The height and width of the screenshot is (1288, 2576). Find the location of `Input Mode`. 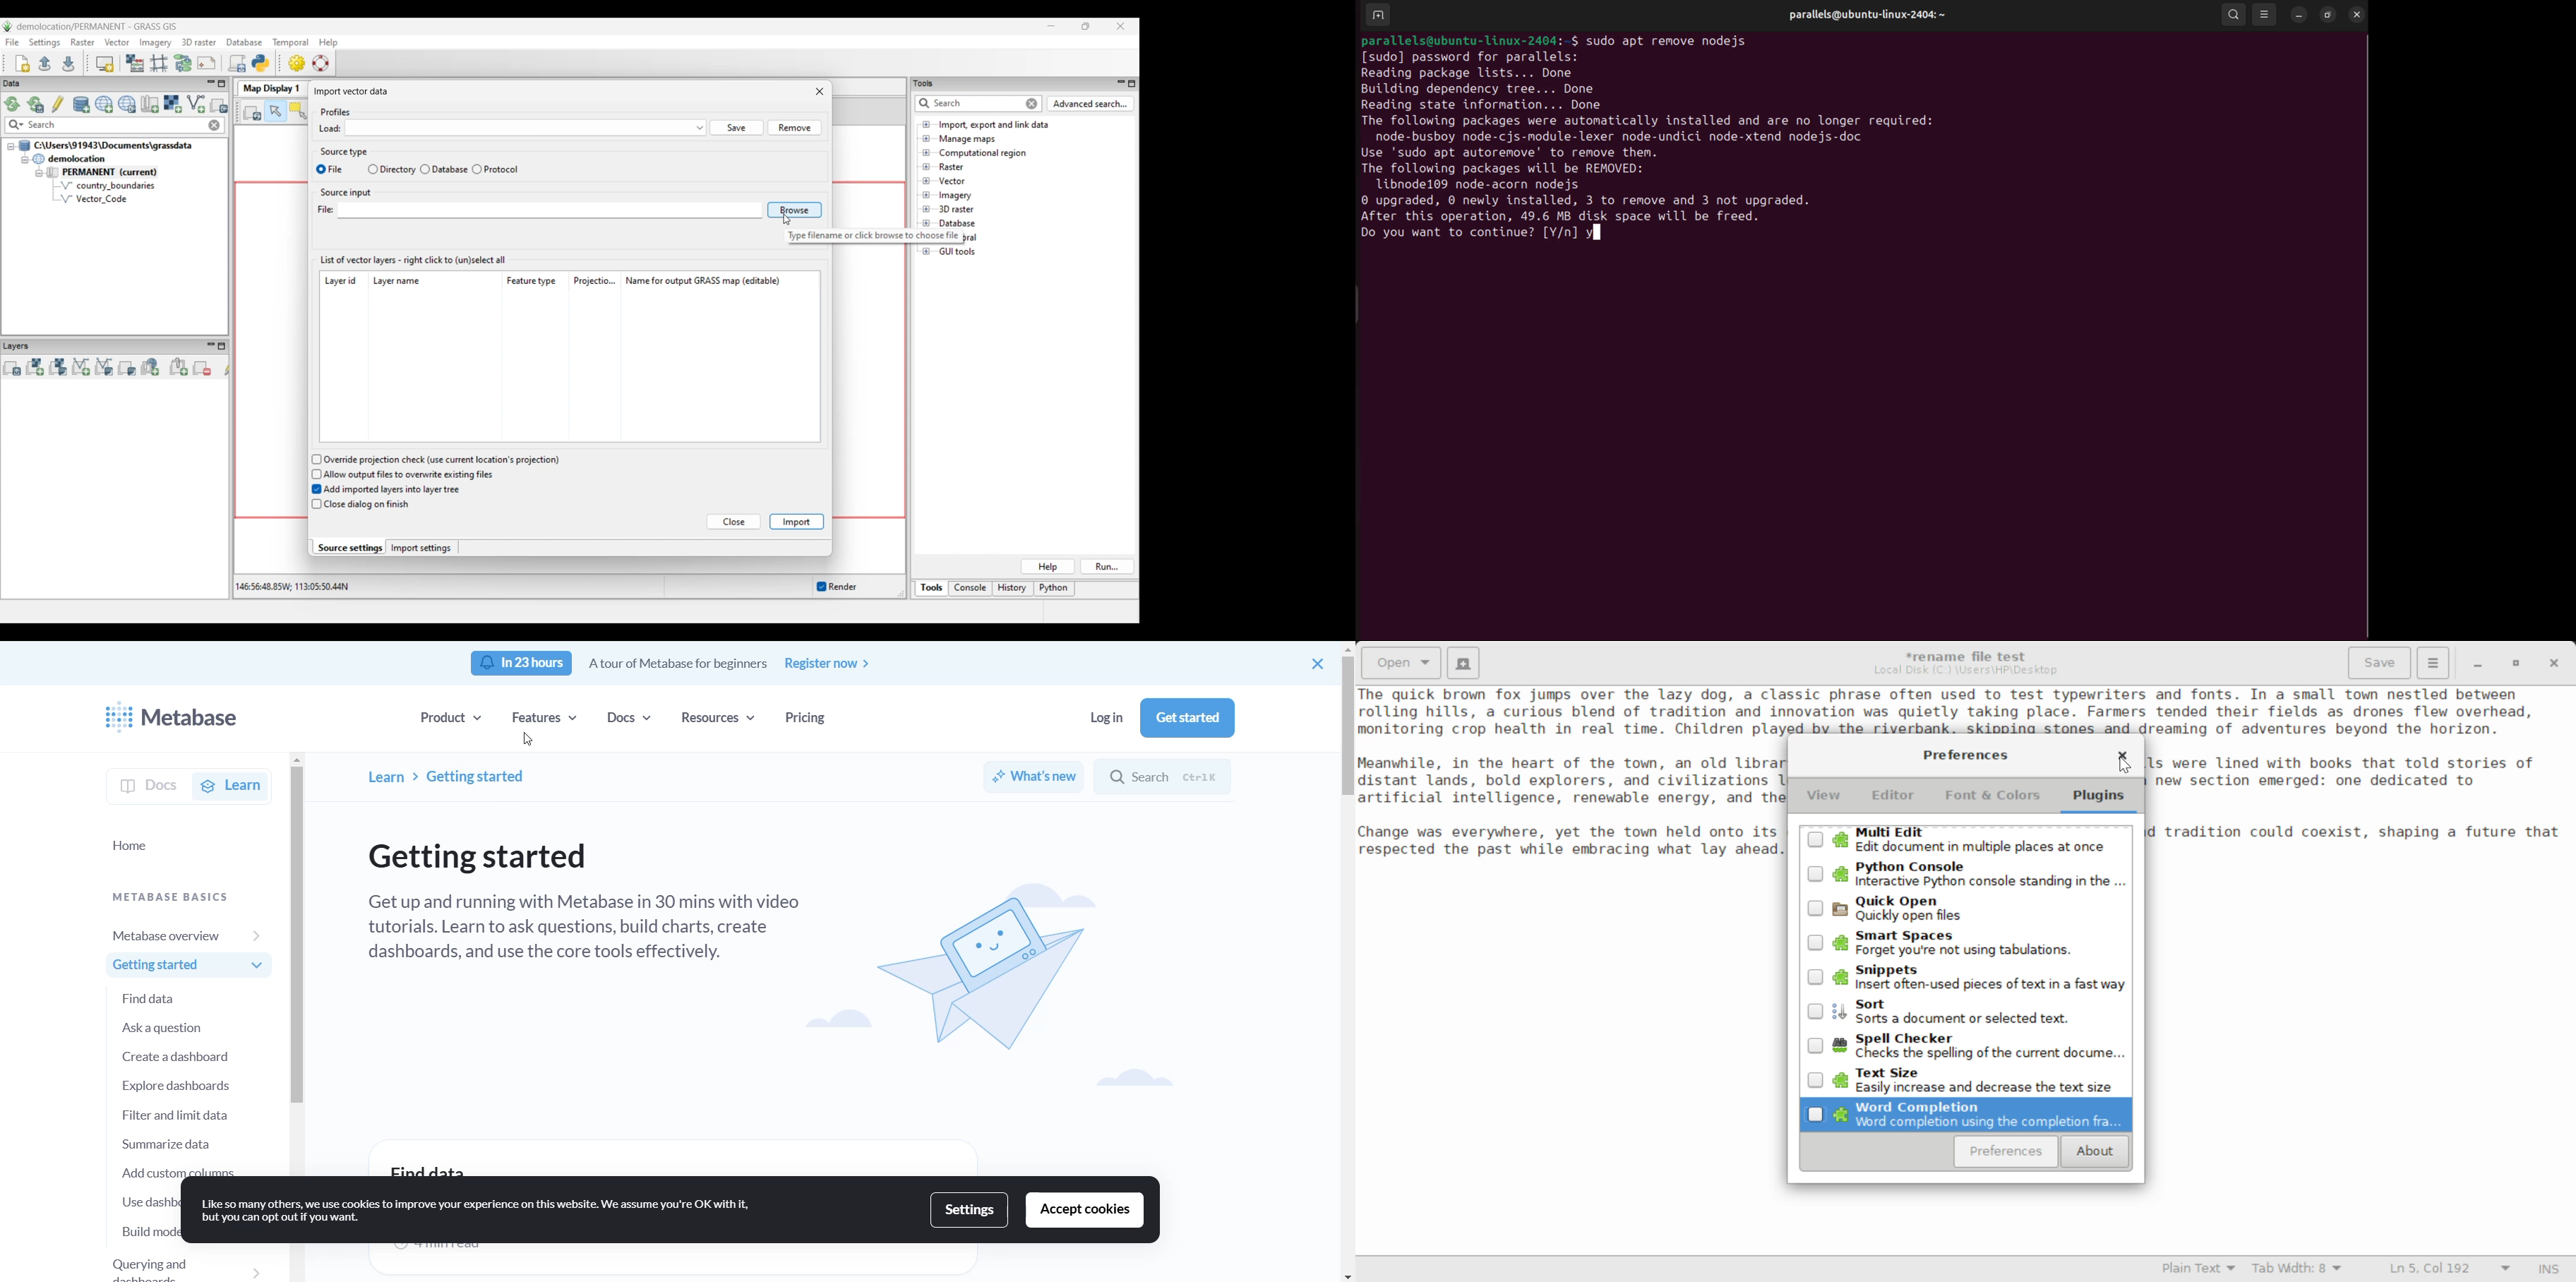

Input Mode is located at coordinates (2549, 1271).